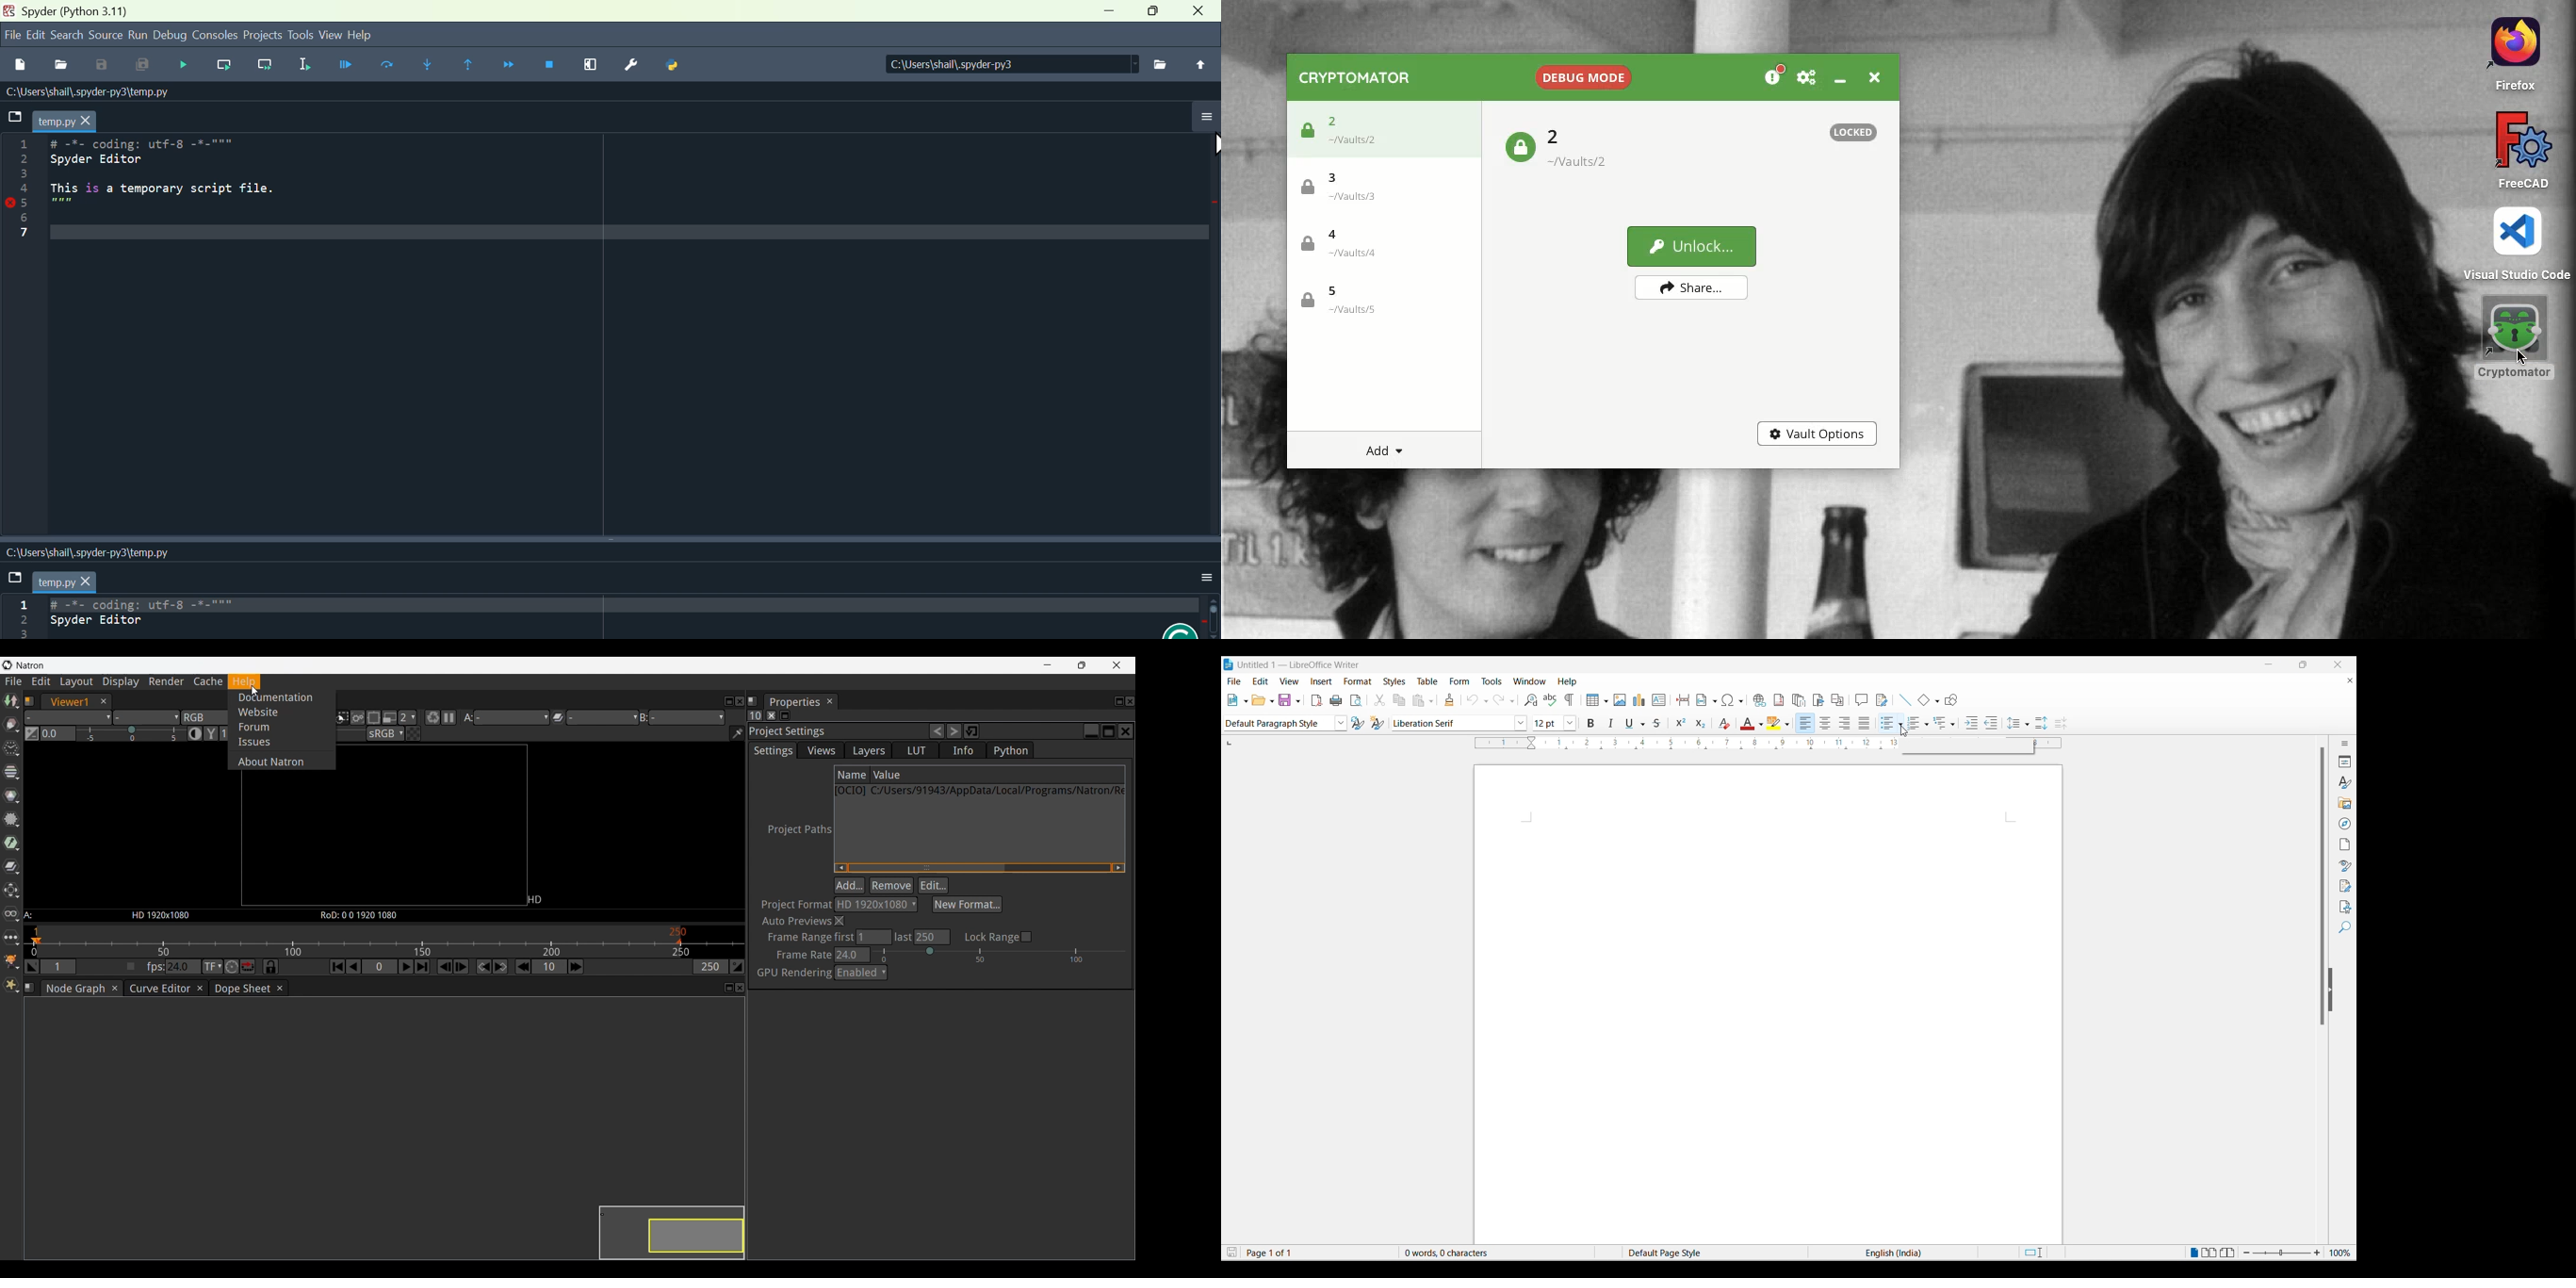  Describe the element at coordinates (1289, 700) in the screenshot. I see `save document` at that location.